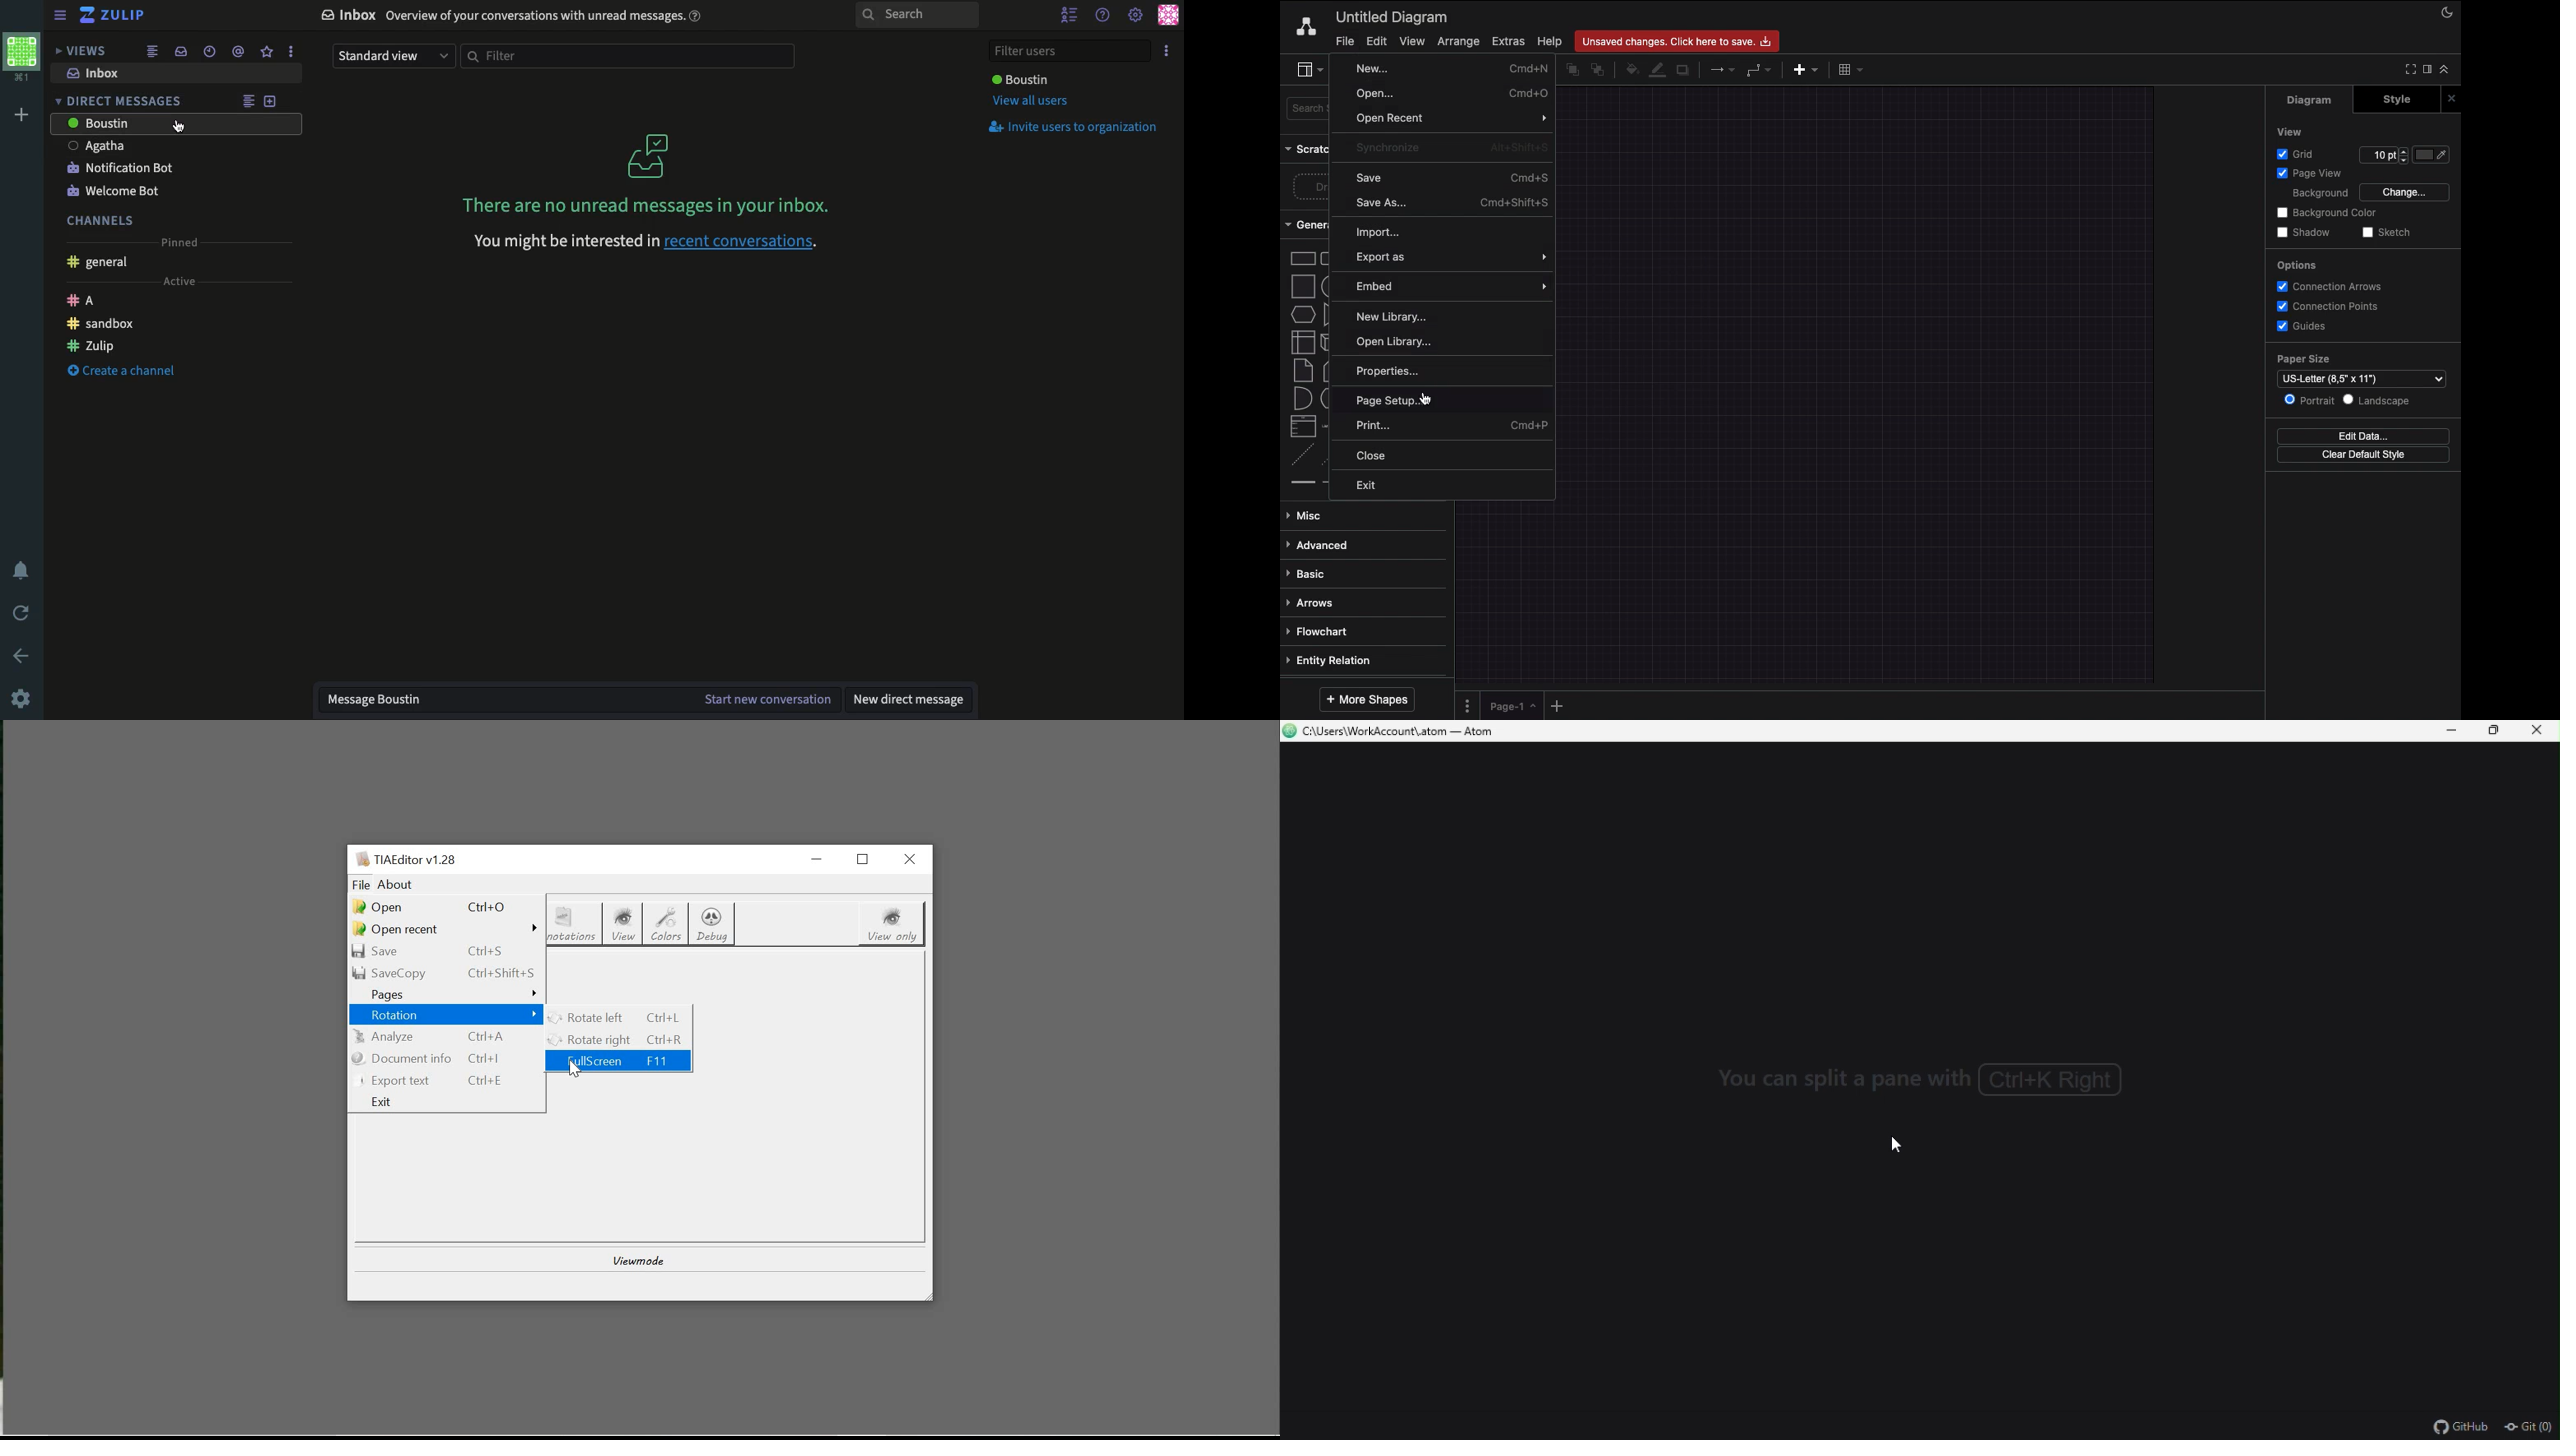 The height and width of the screenshot is (1456, 2576). Describe the element at coordinates (1657, 68) in the screenshot. I see `Line color` at that location.